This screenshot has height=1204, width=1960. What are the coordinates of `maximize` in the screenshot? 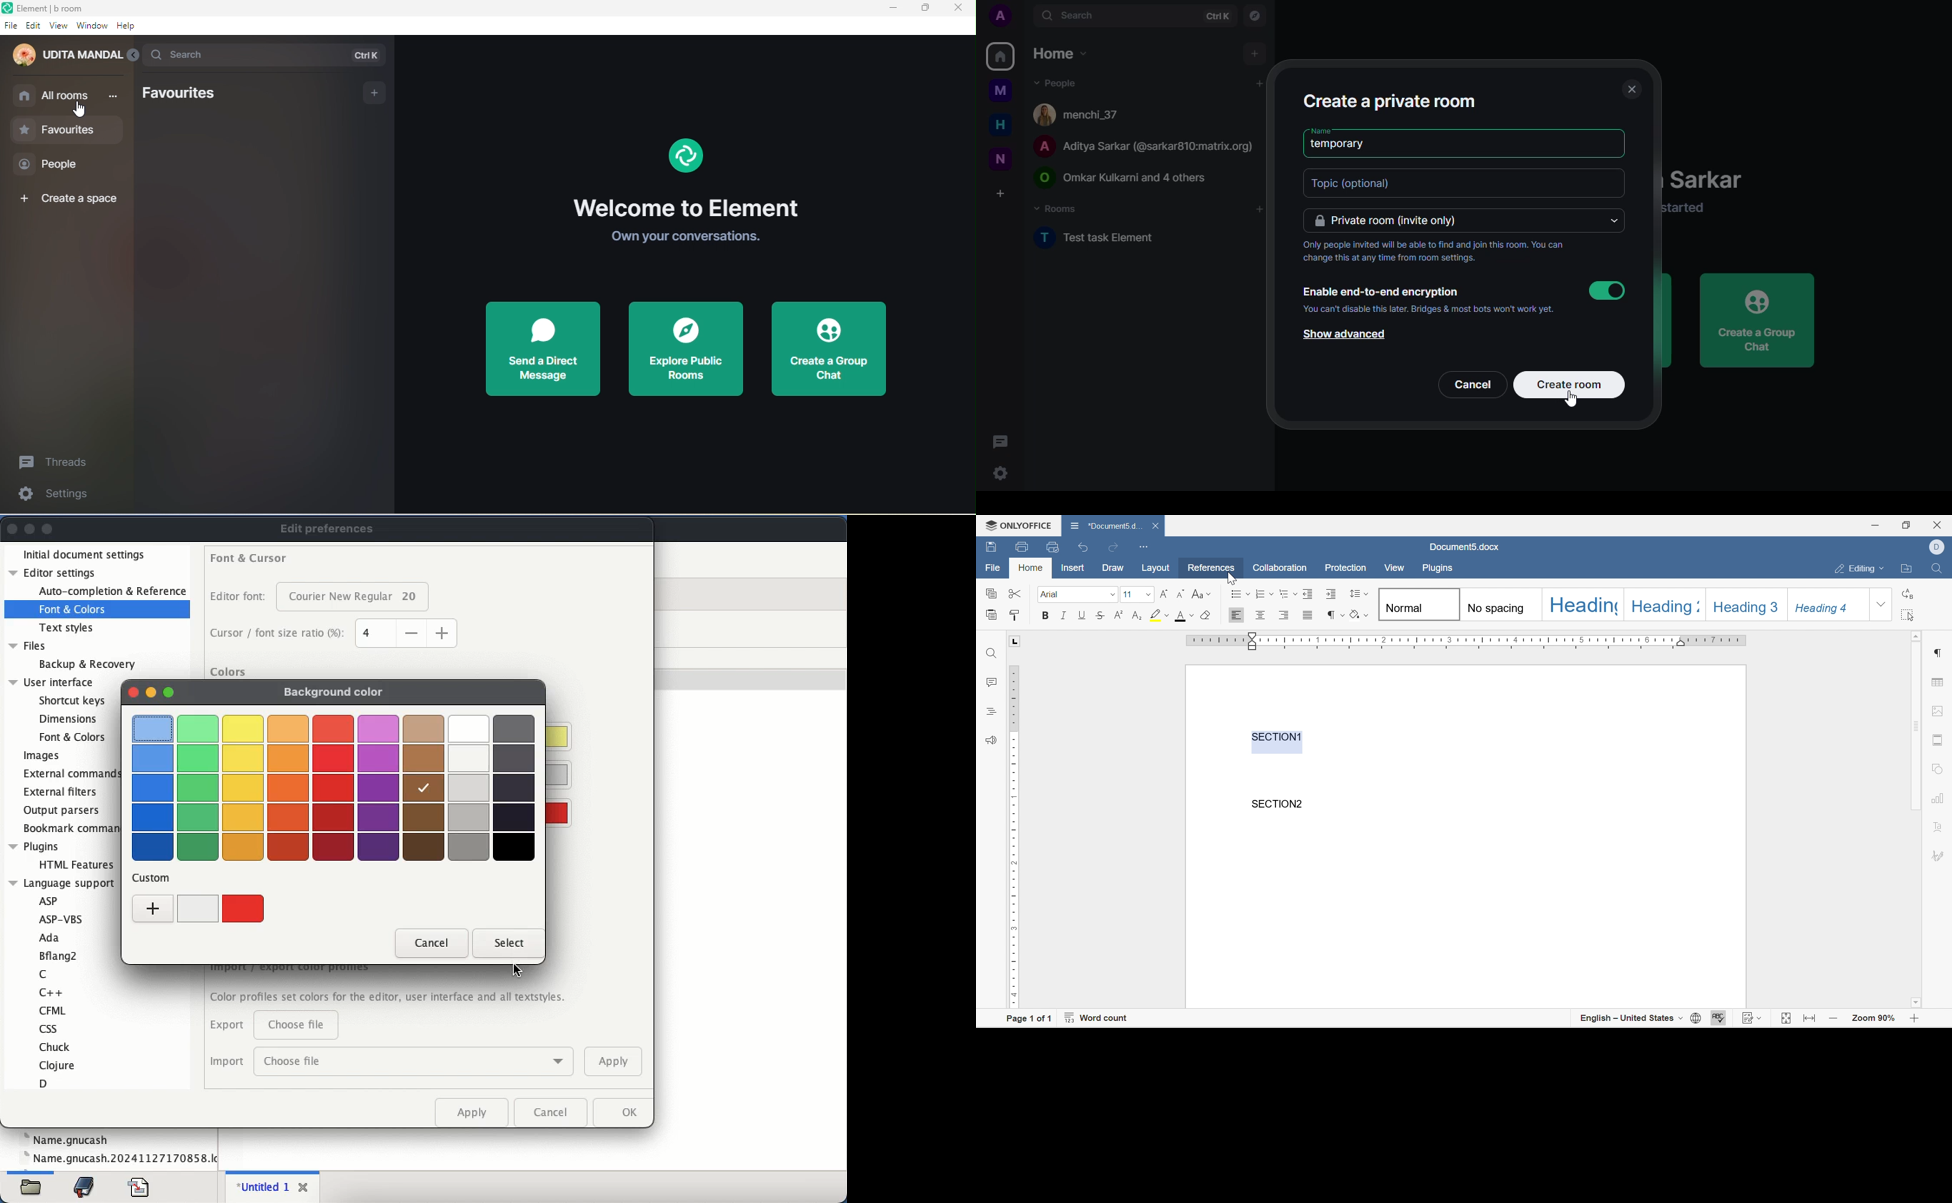 It's located at (169, 691).